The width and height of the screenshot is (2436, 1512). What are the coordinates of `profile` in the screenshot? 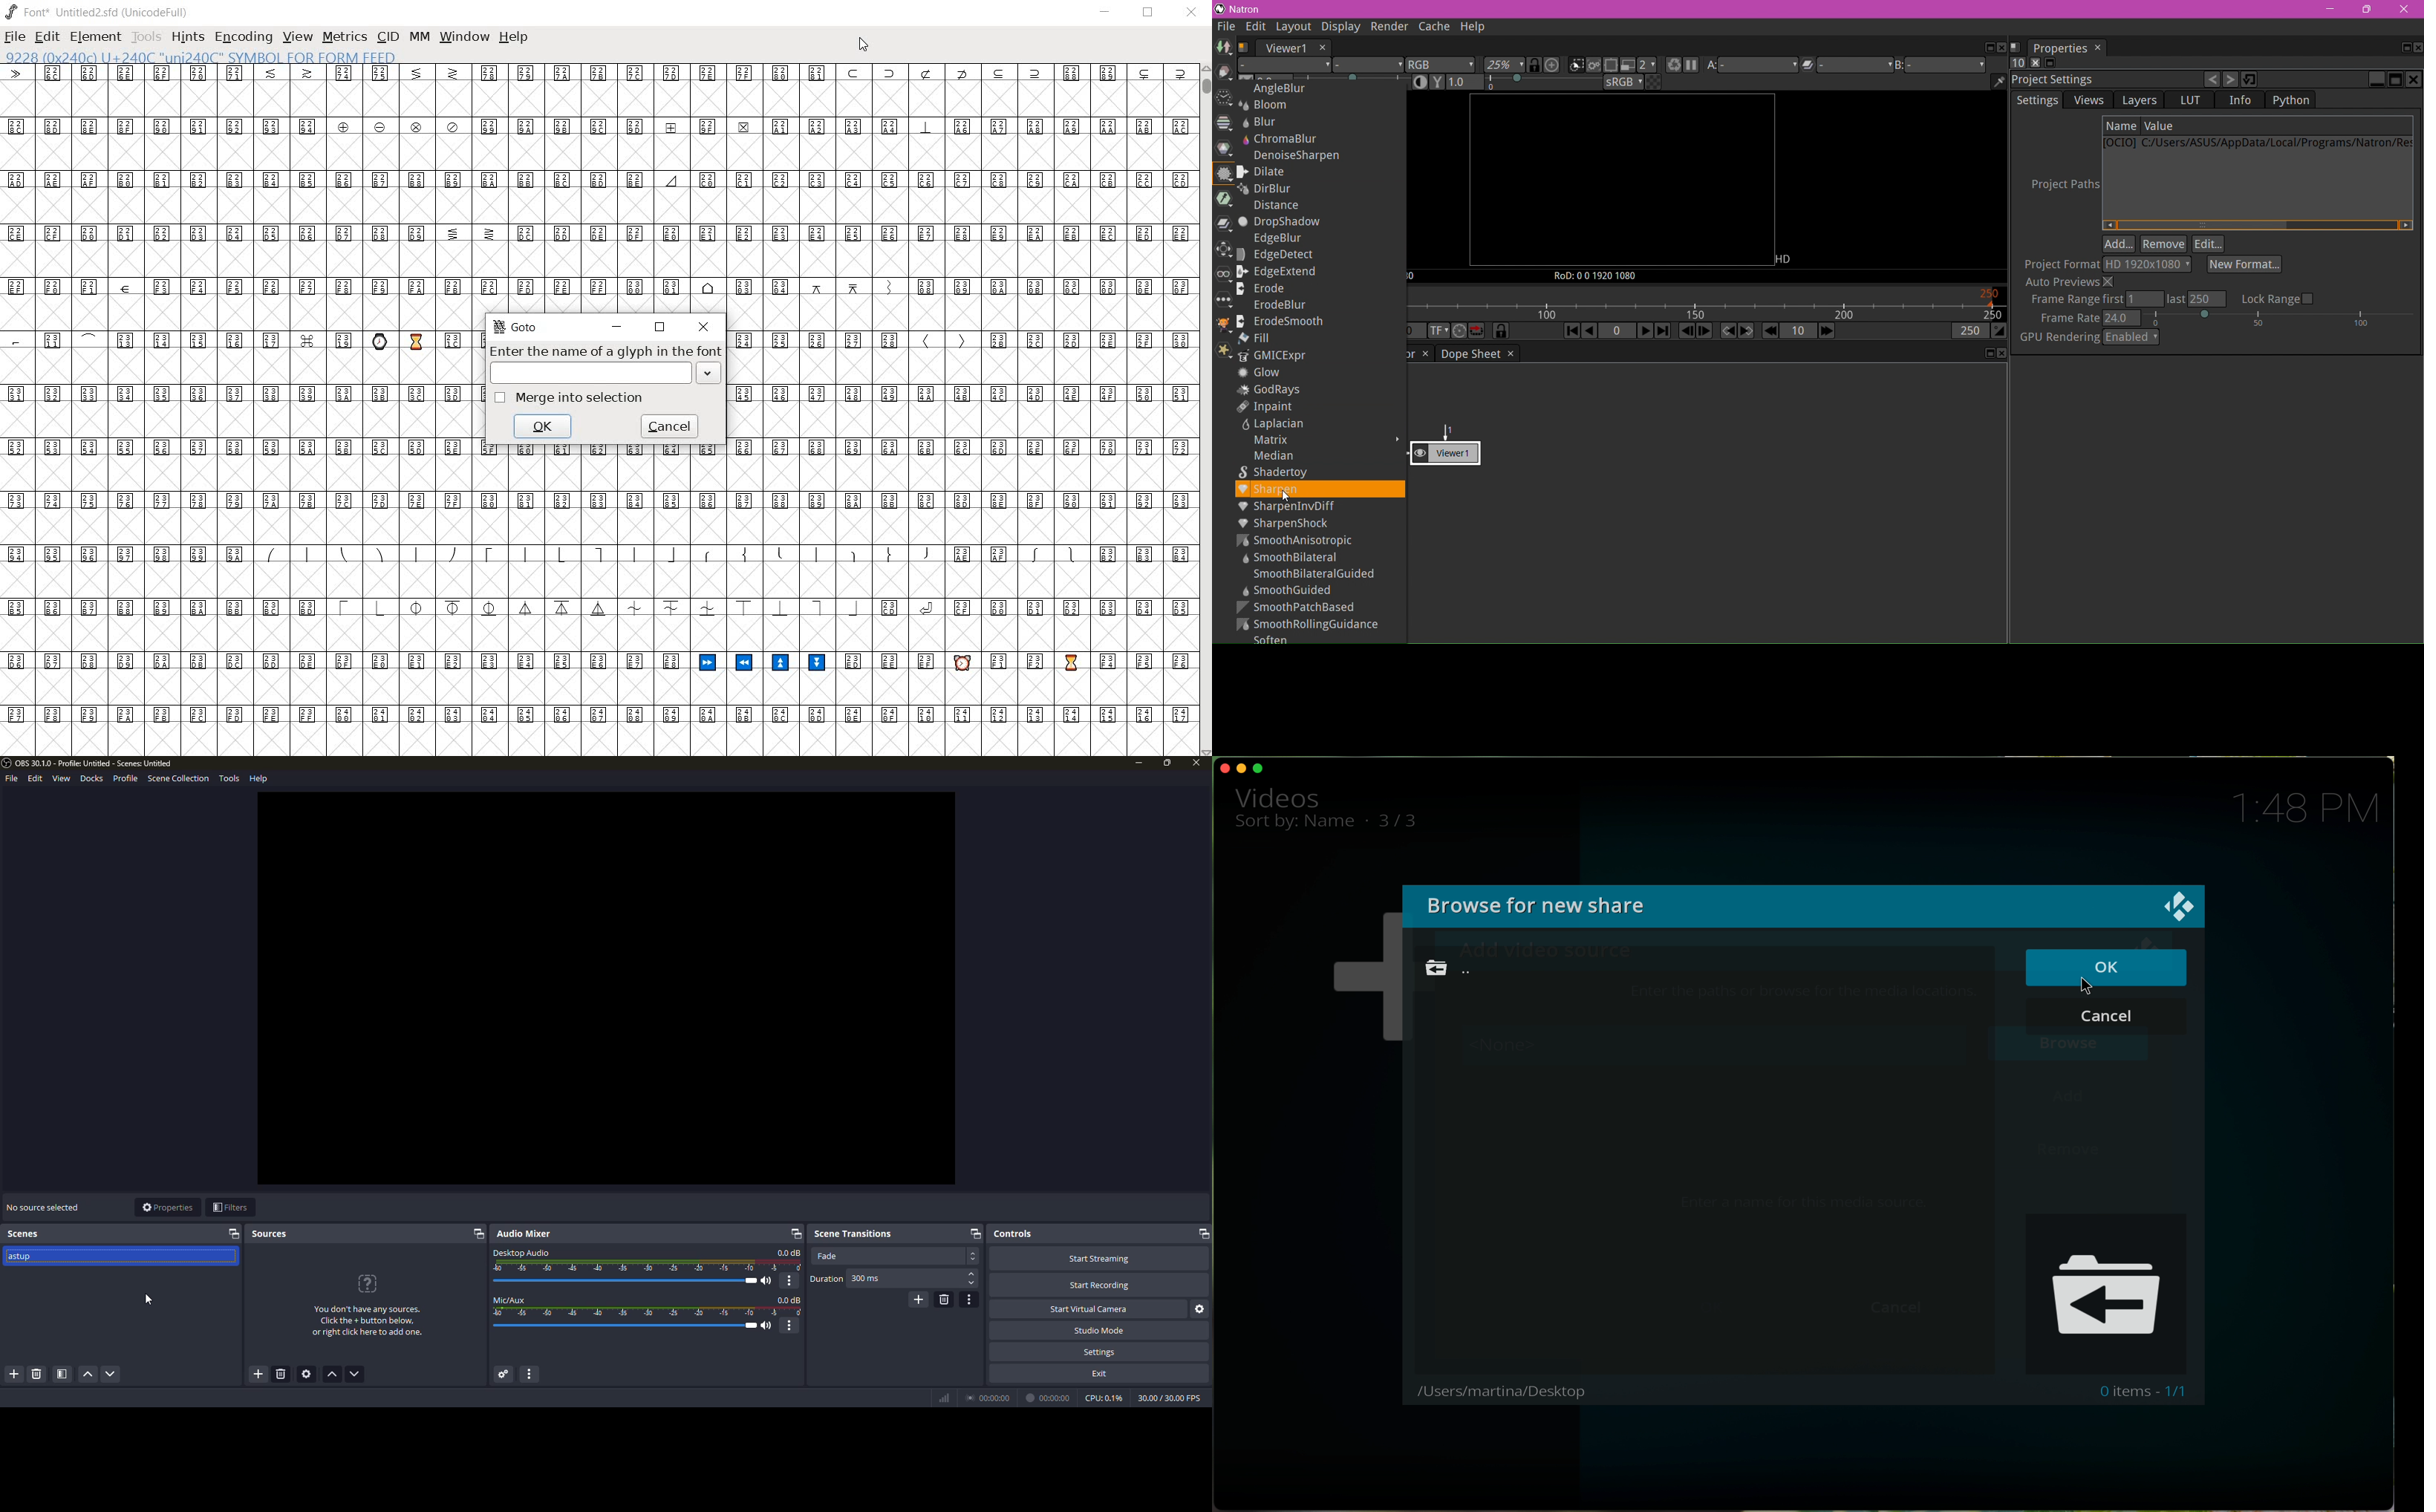 It's located at (125, 778).